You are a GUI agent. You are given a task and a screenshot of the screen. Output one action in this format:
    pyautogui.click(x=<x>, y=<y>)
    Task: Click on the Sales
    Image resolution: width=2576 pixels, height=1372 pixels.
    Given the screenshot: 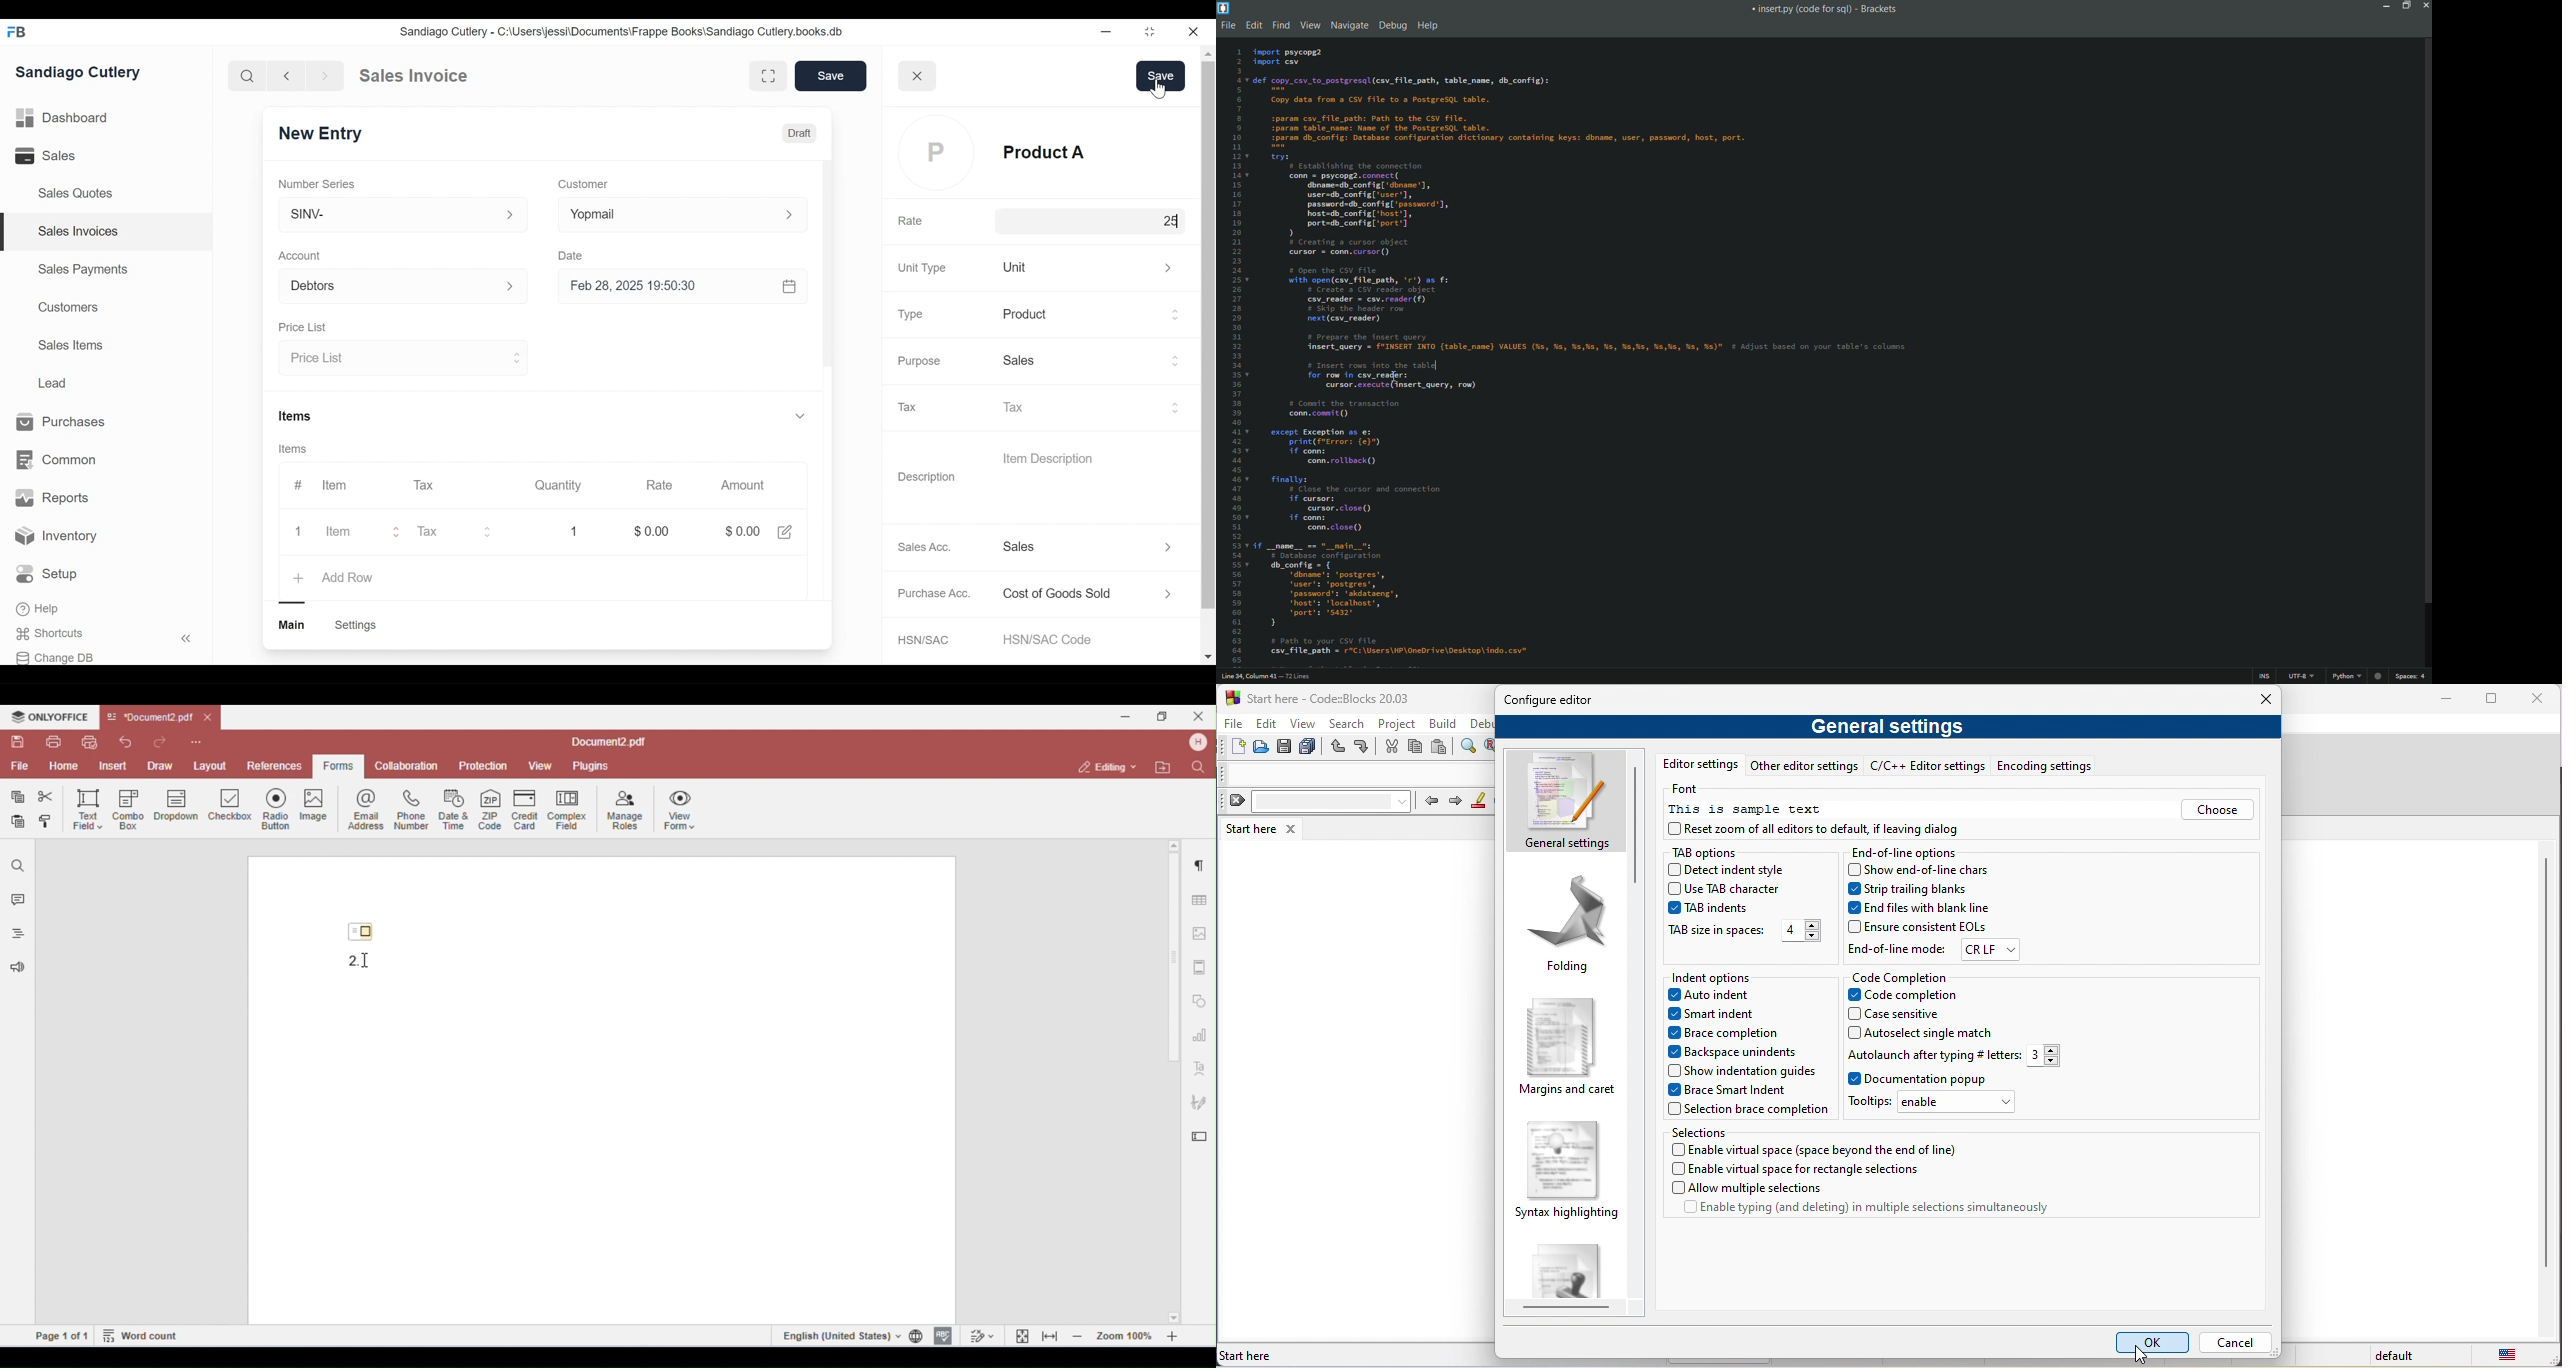 What is the action you would take?
    pyautogui.click(x=48, y=155)
    